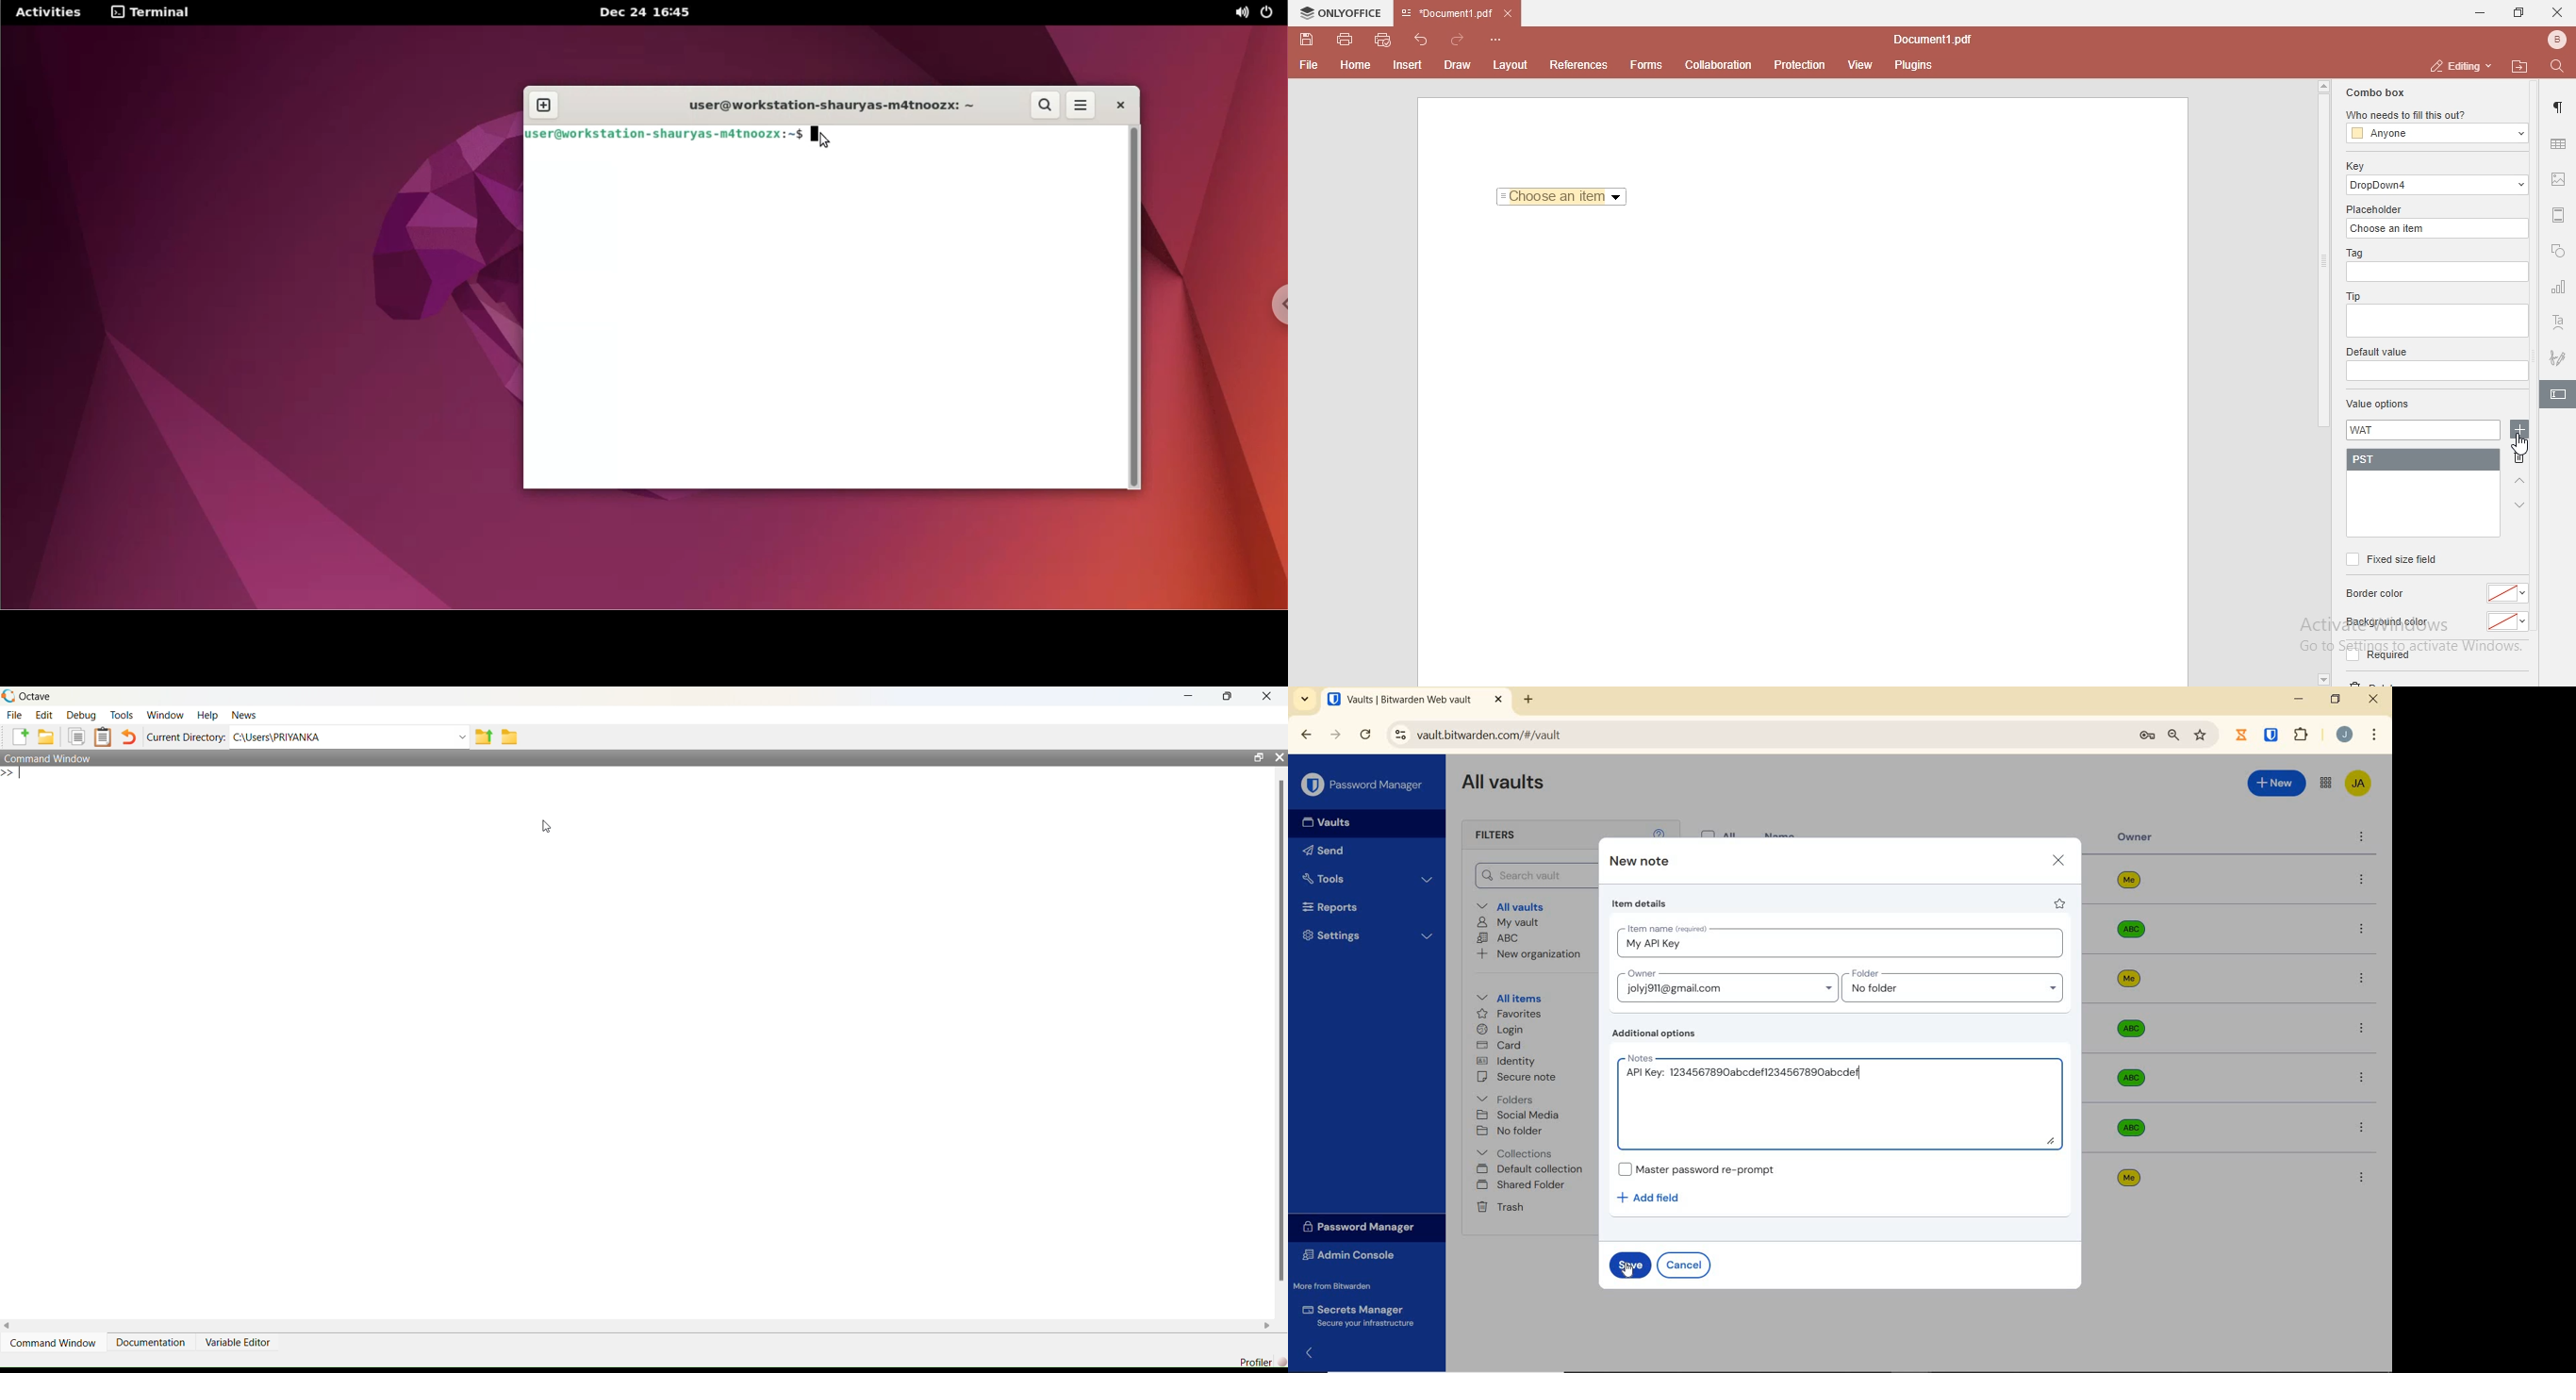  What do you see at coordinates (546, 825) in the screenshot?
I see `cursor` at bounding box center [546, 825].